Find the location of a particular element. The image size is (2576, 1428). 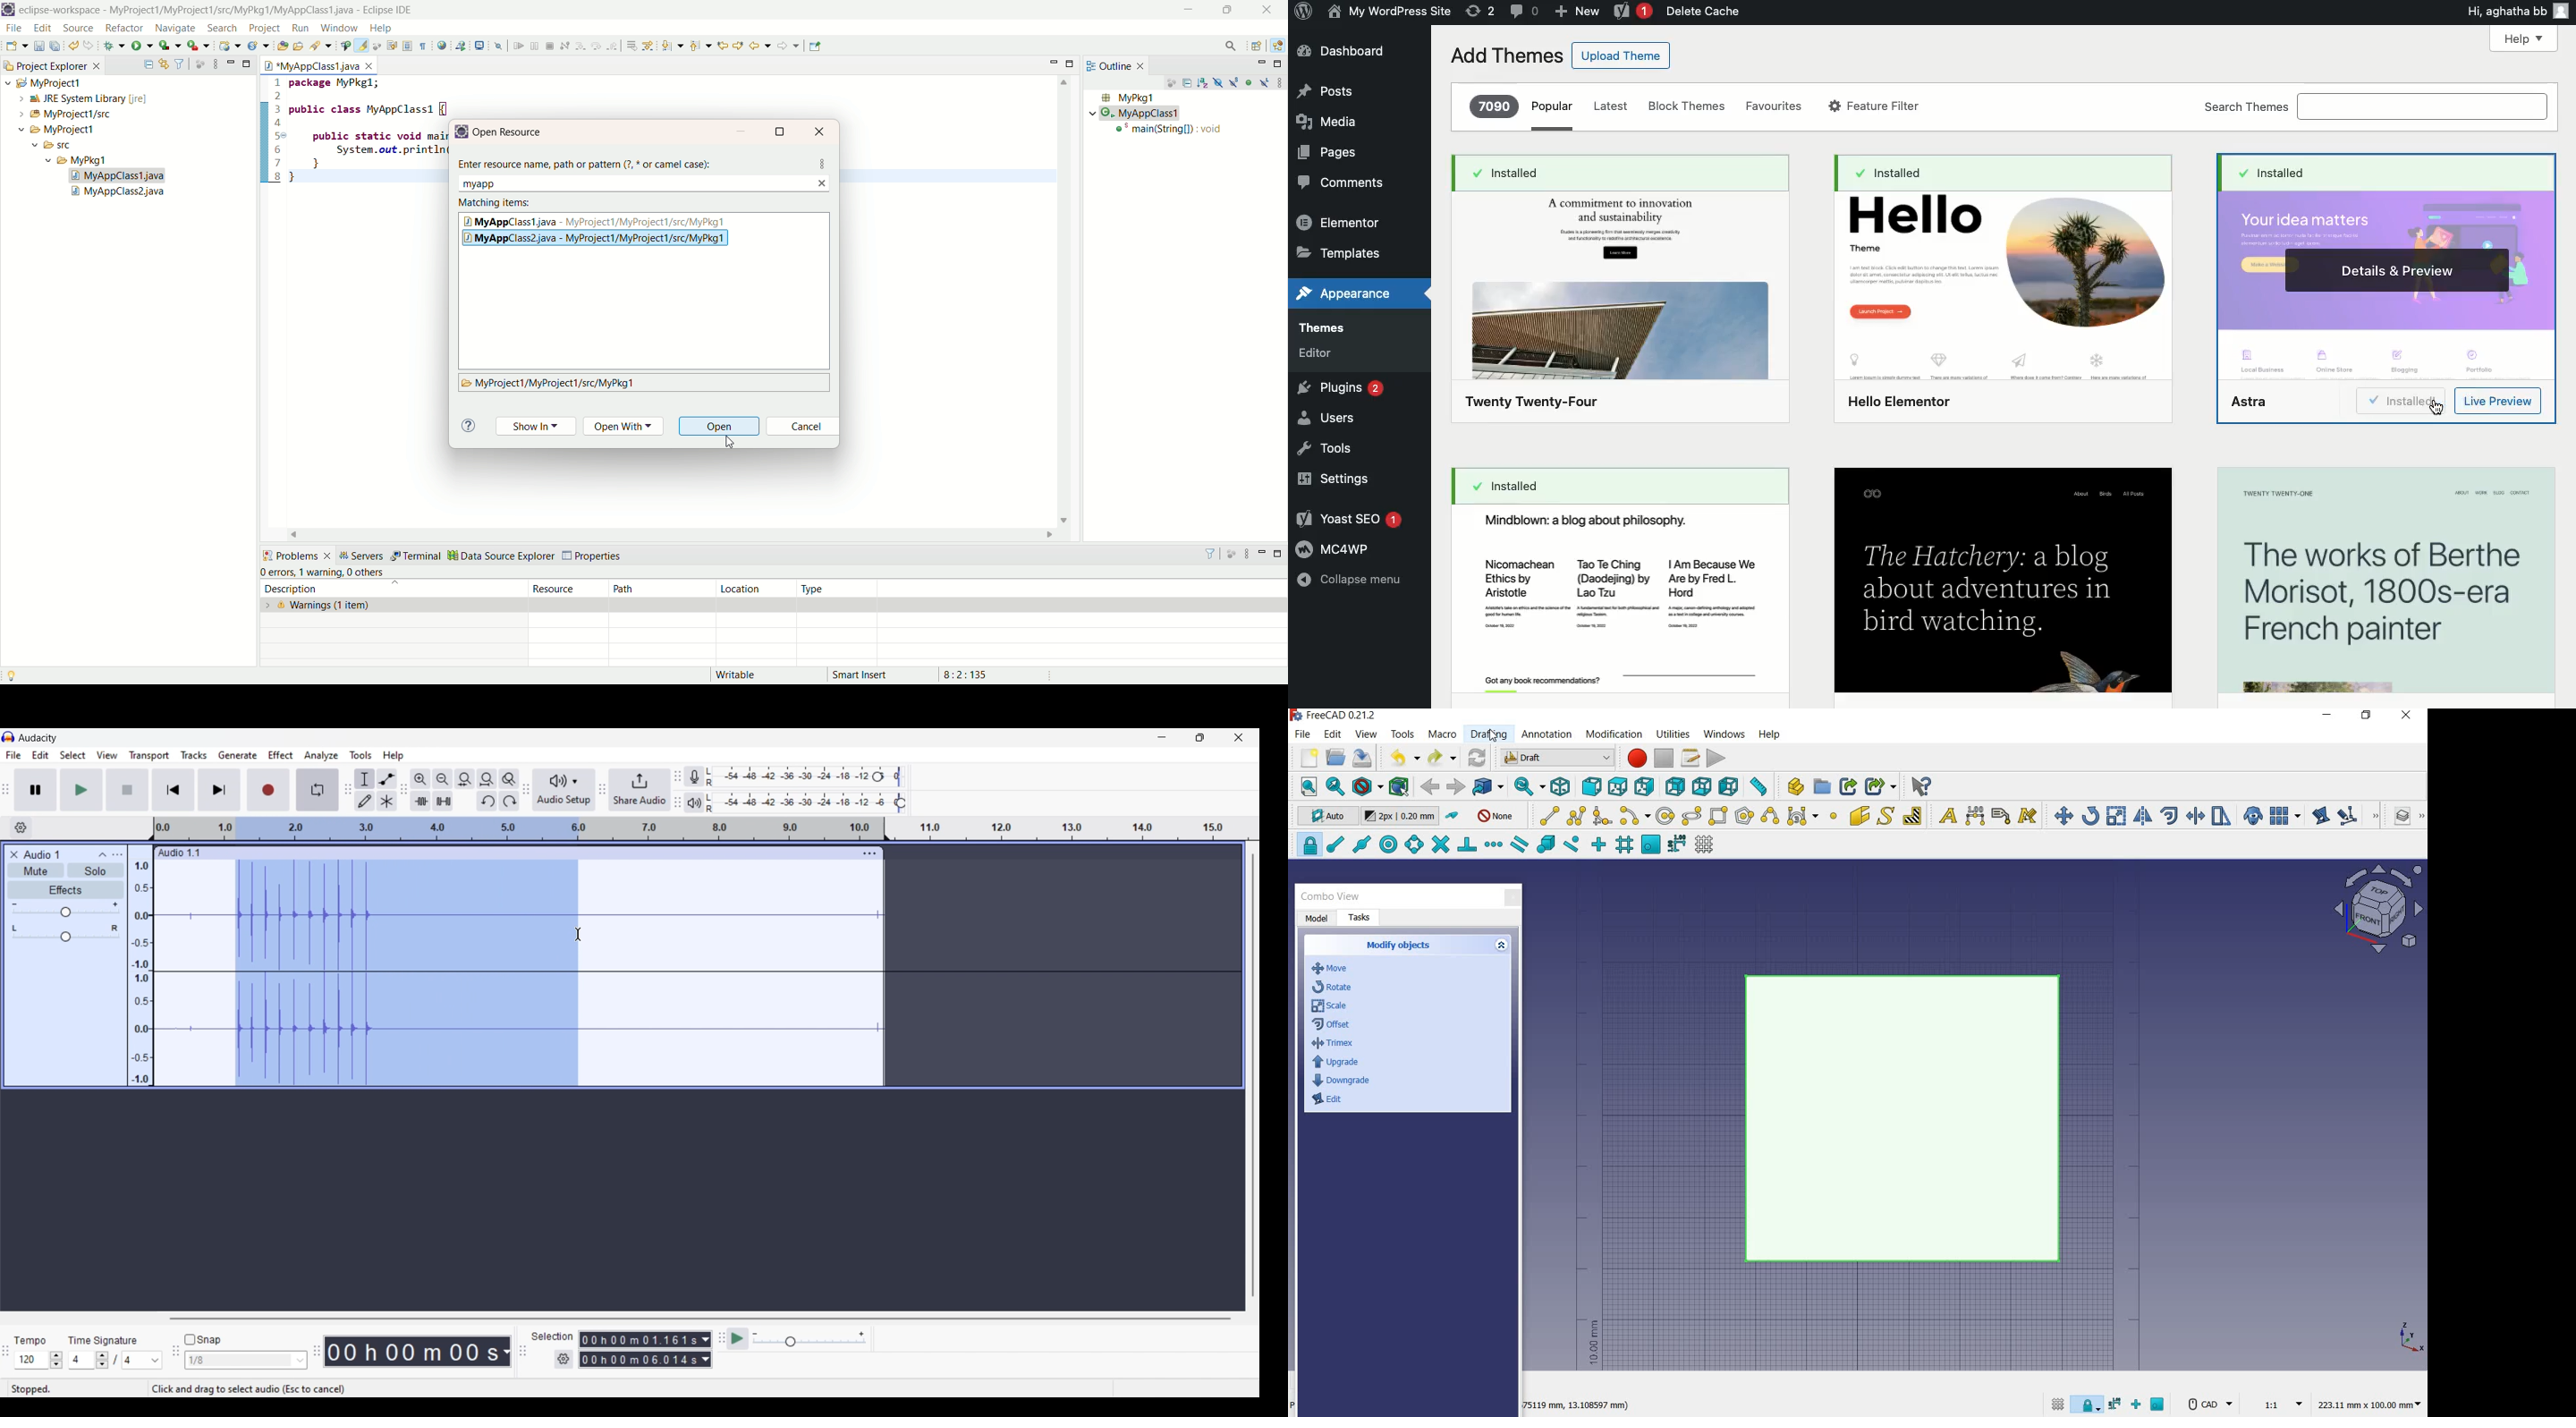

right is located at coordinates (1647, 787).